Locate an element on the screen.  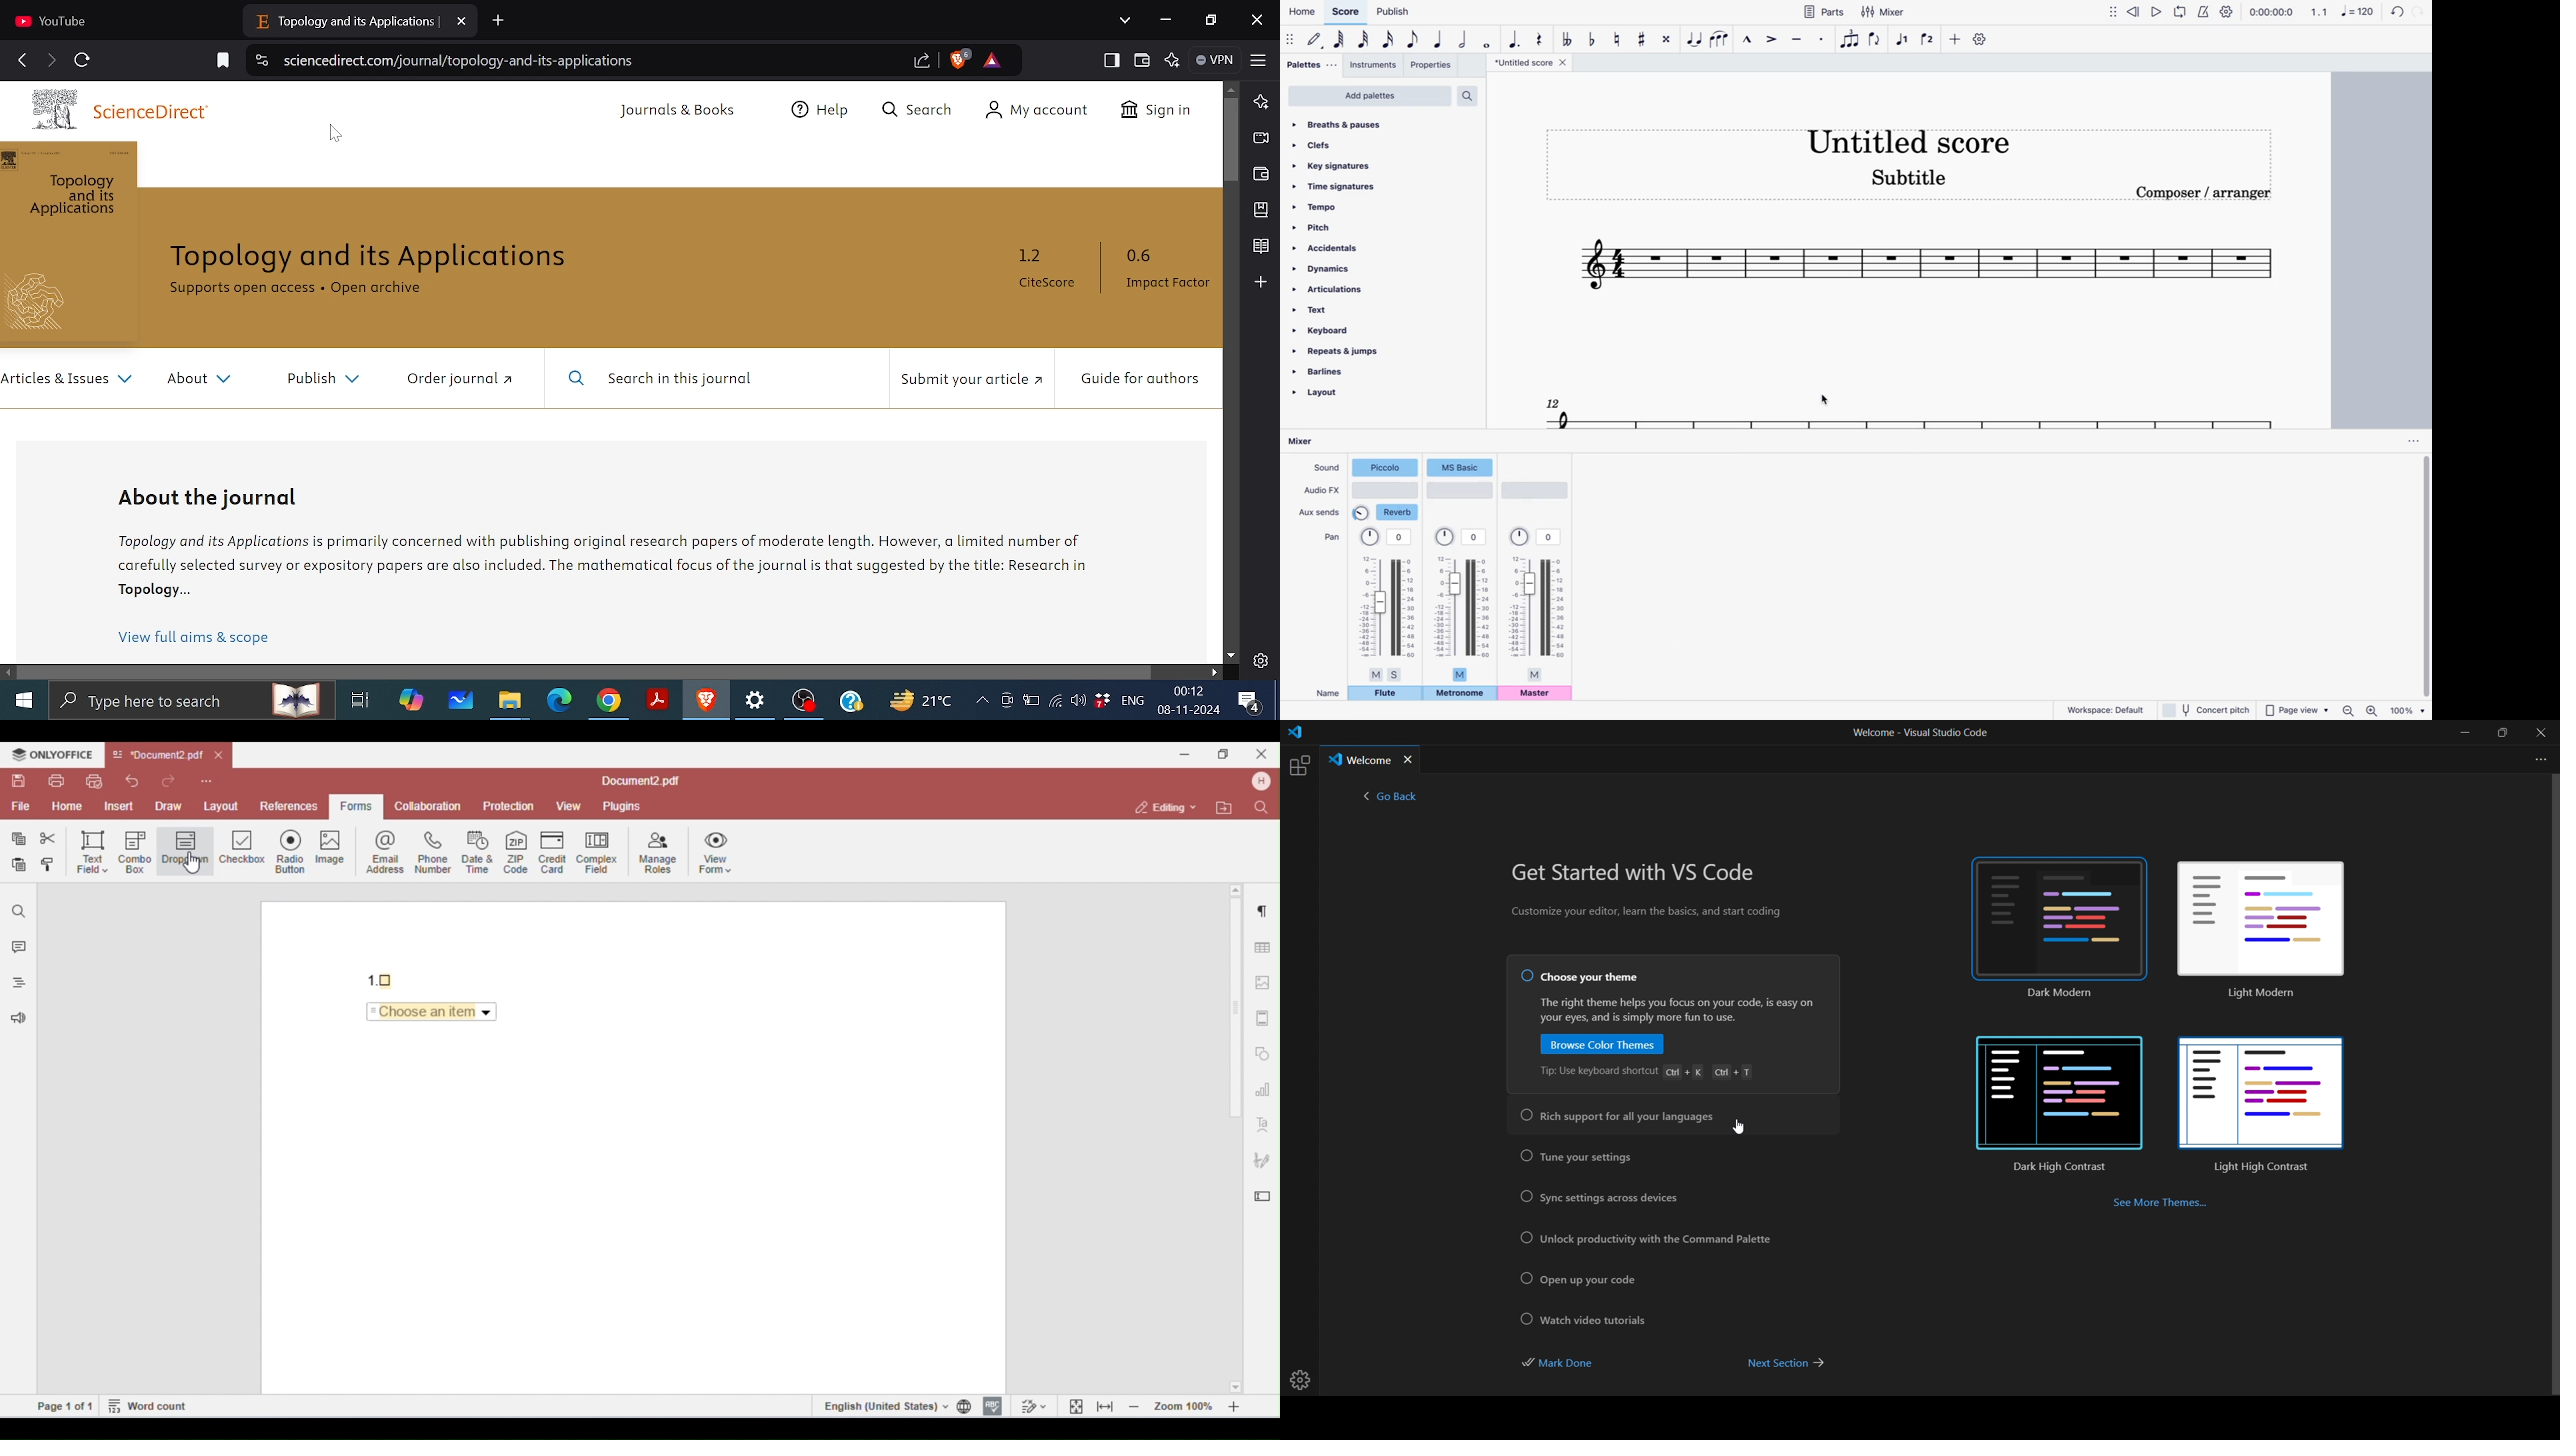
marcato is located at coordinates (1745, 38).